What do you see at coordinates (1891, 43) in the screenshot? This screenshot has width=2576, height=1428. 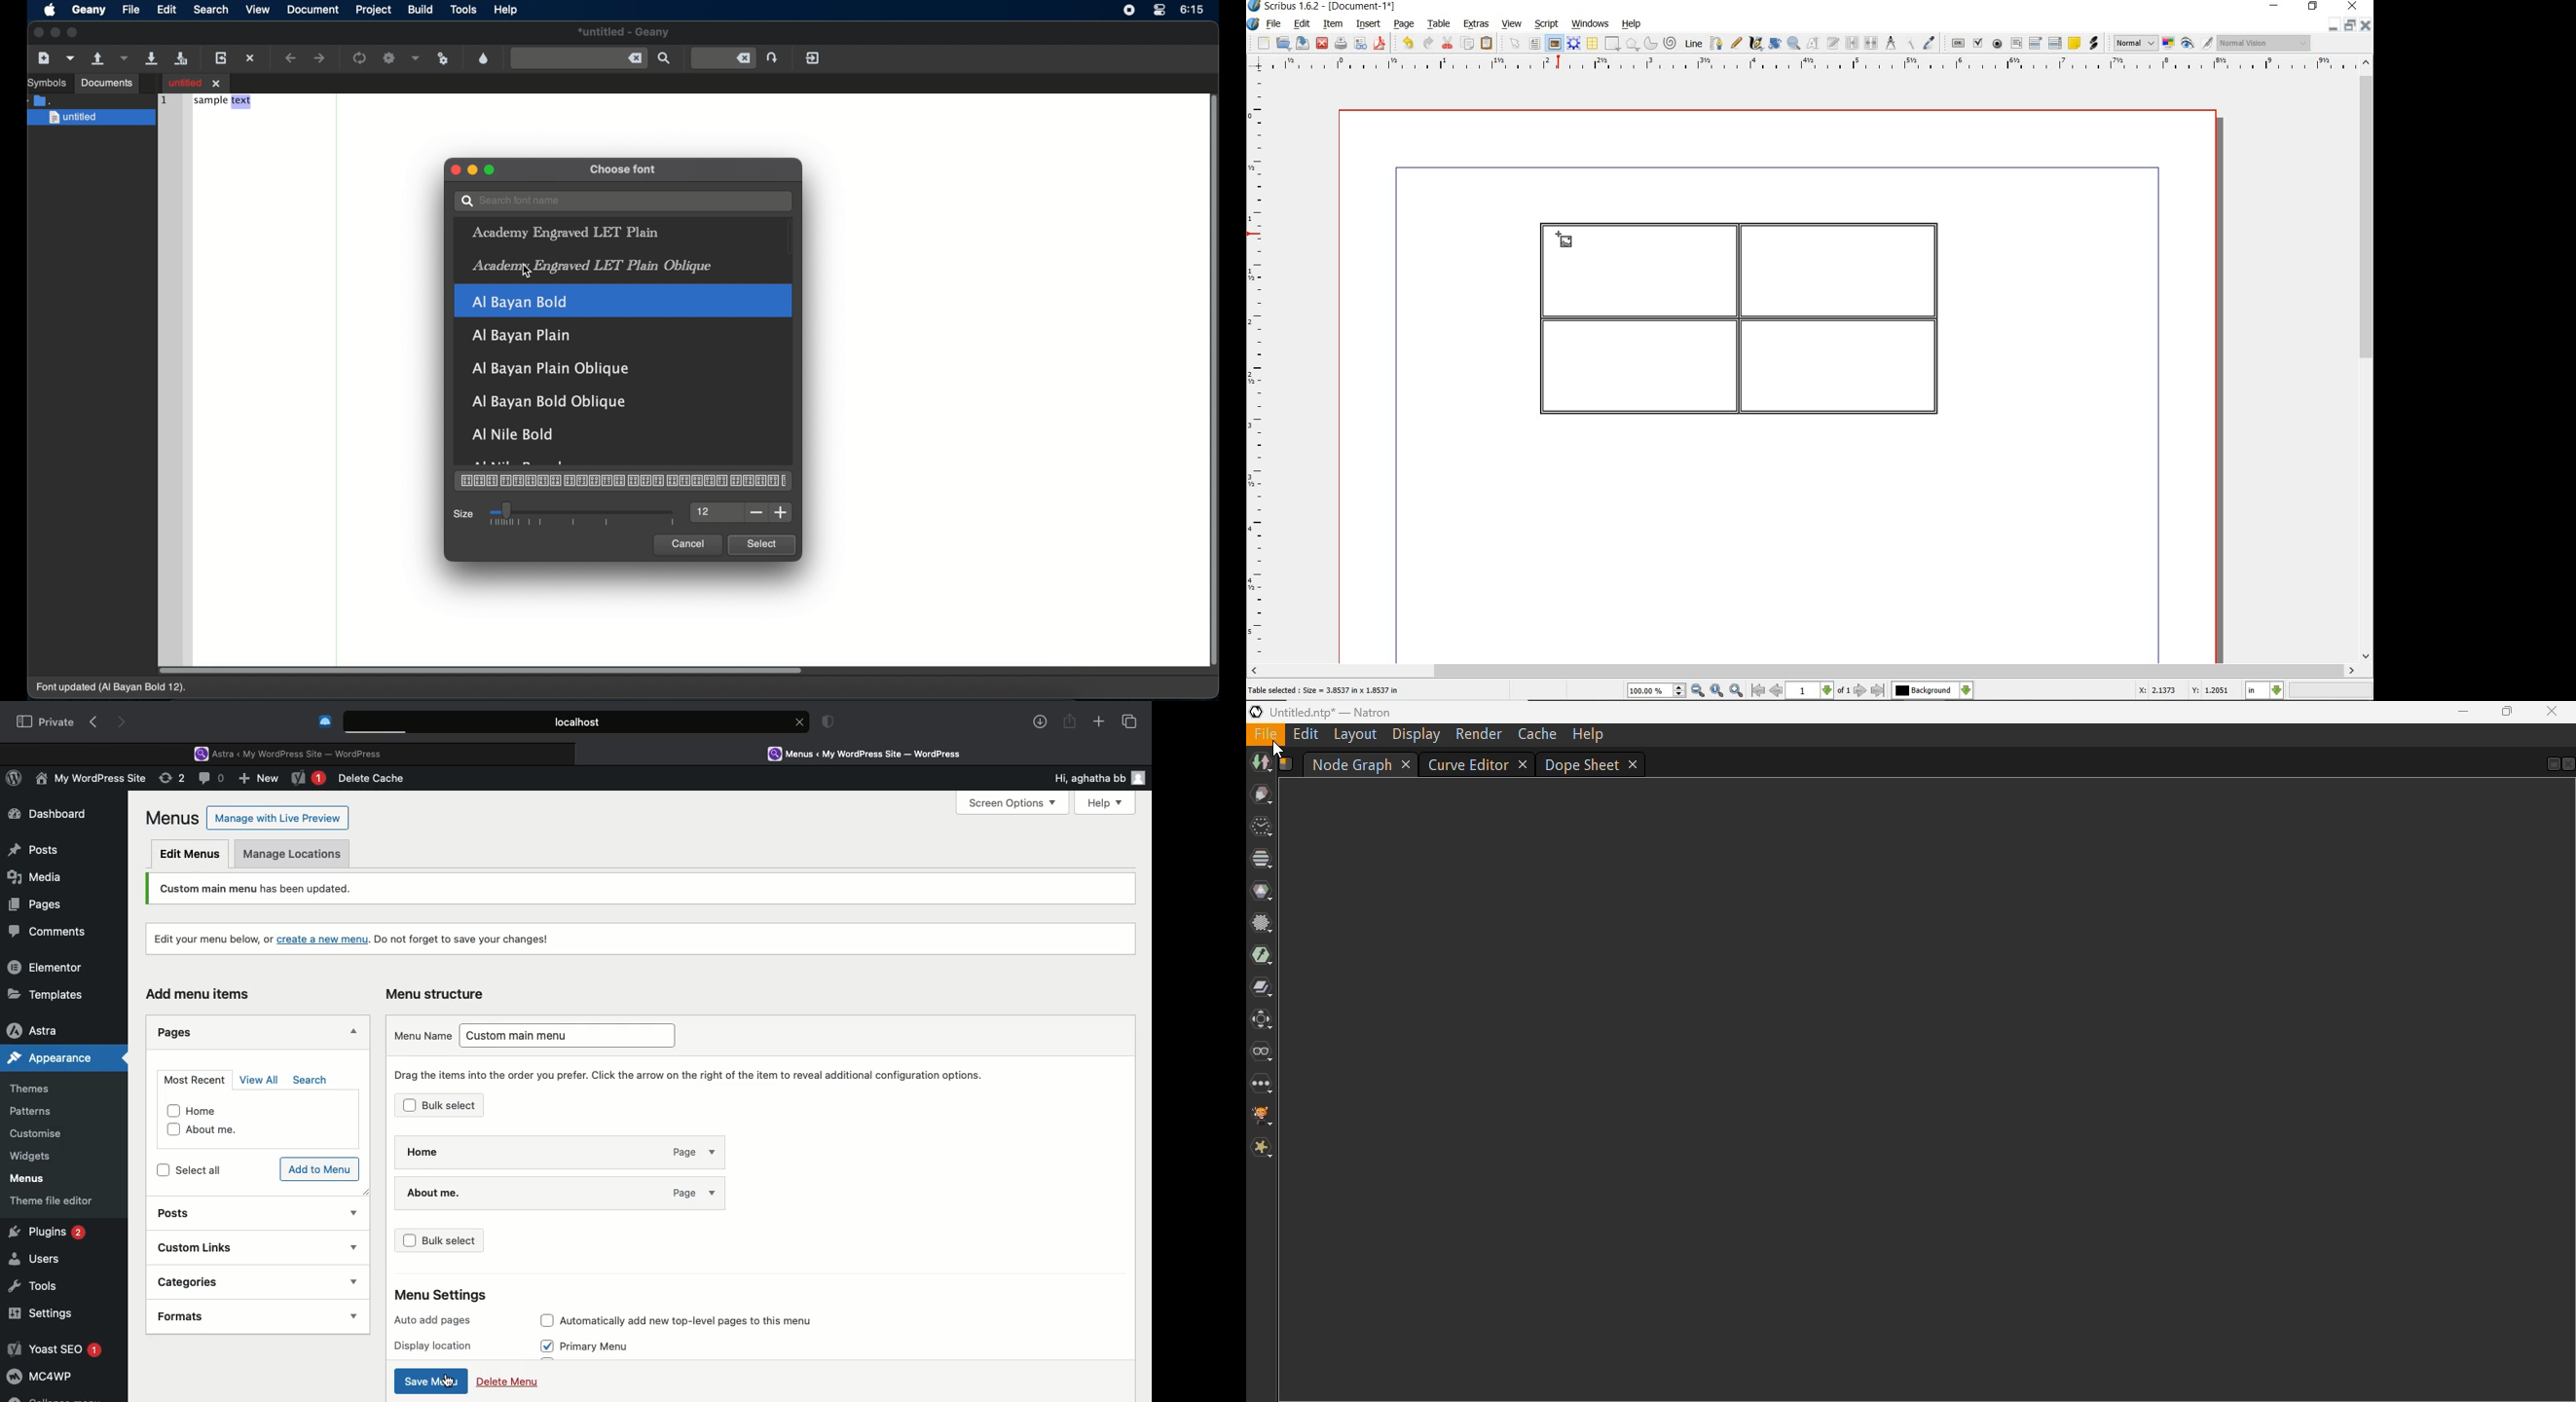 I see `measurements` at bounding box center [1891, 43].